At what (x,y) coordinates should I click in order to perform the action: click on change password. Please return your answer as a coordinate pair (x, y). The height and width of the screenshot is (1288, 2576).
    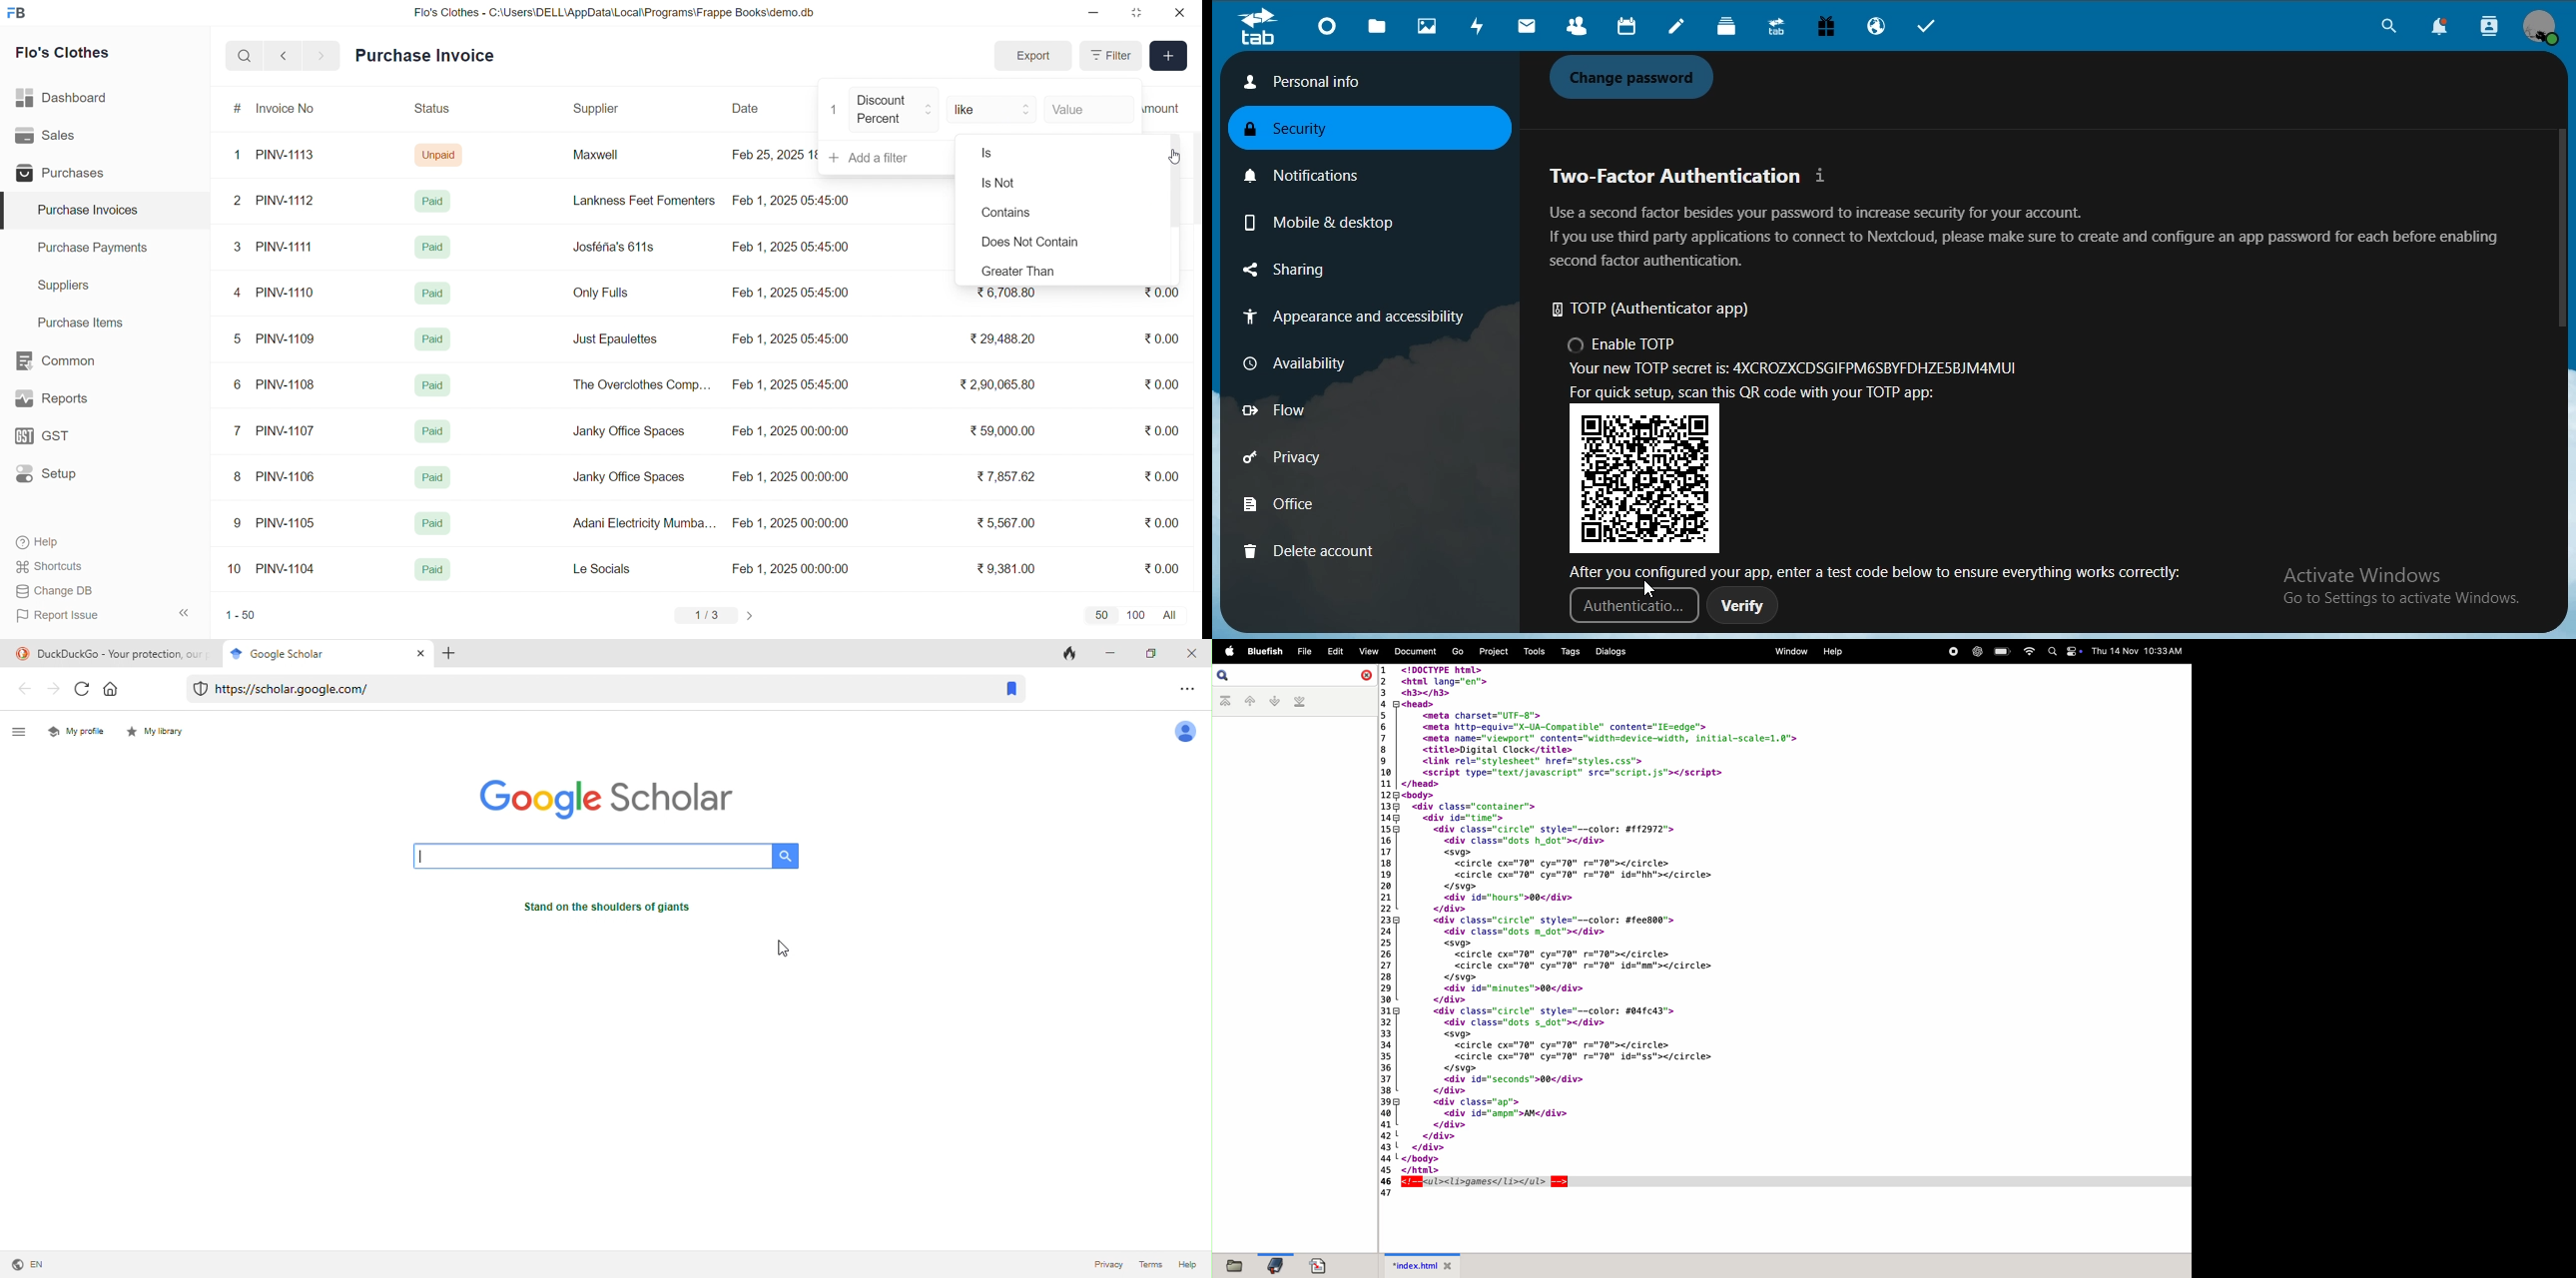
    Looking at the image, I should click on (1637, 78).